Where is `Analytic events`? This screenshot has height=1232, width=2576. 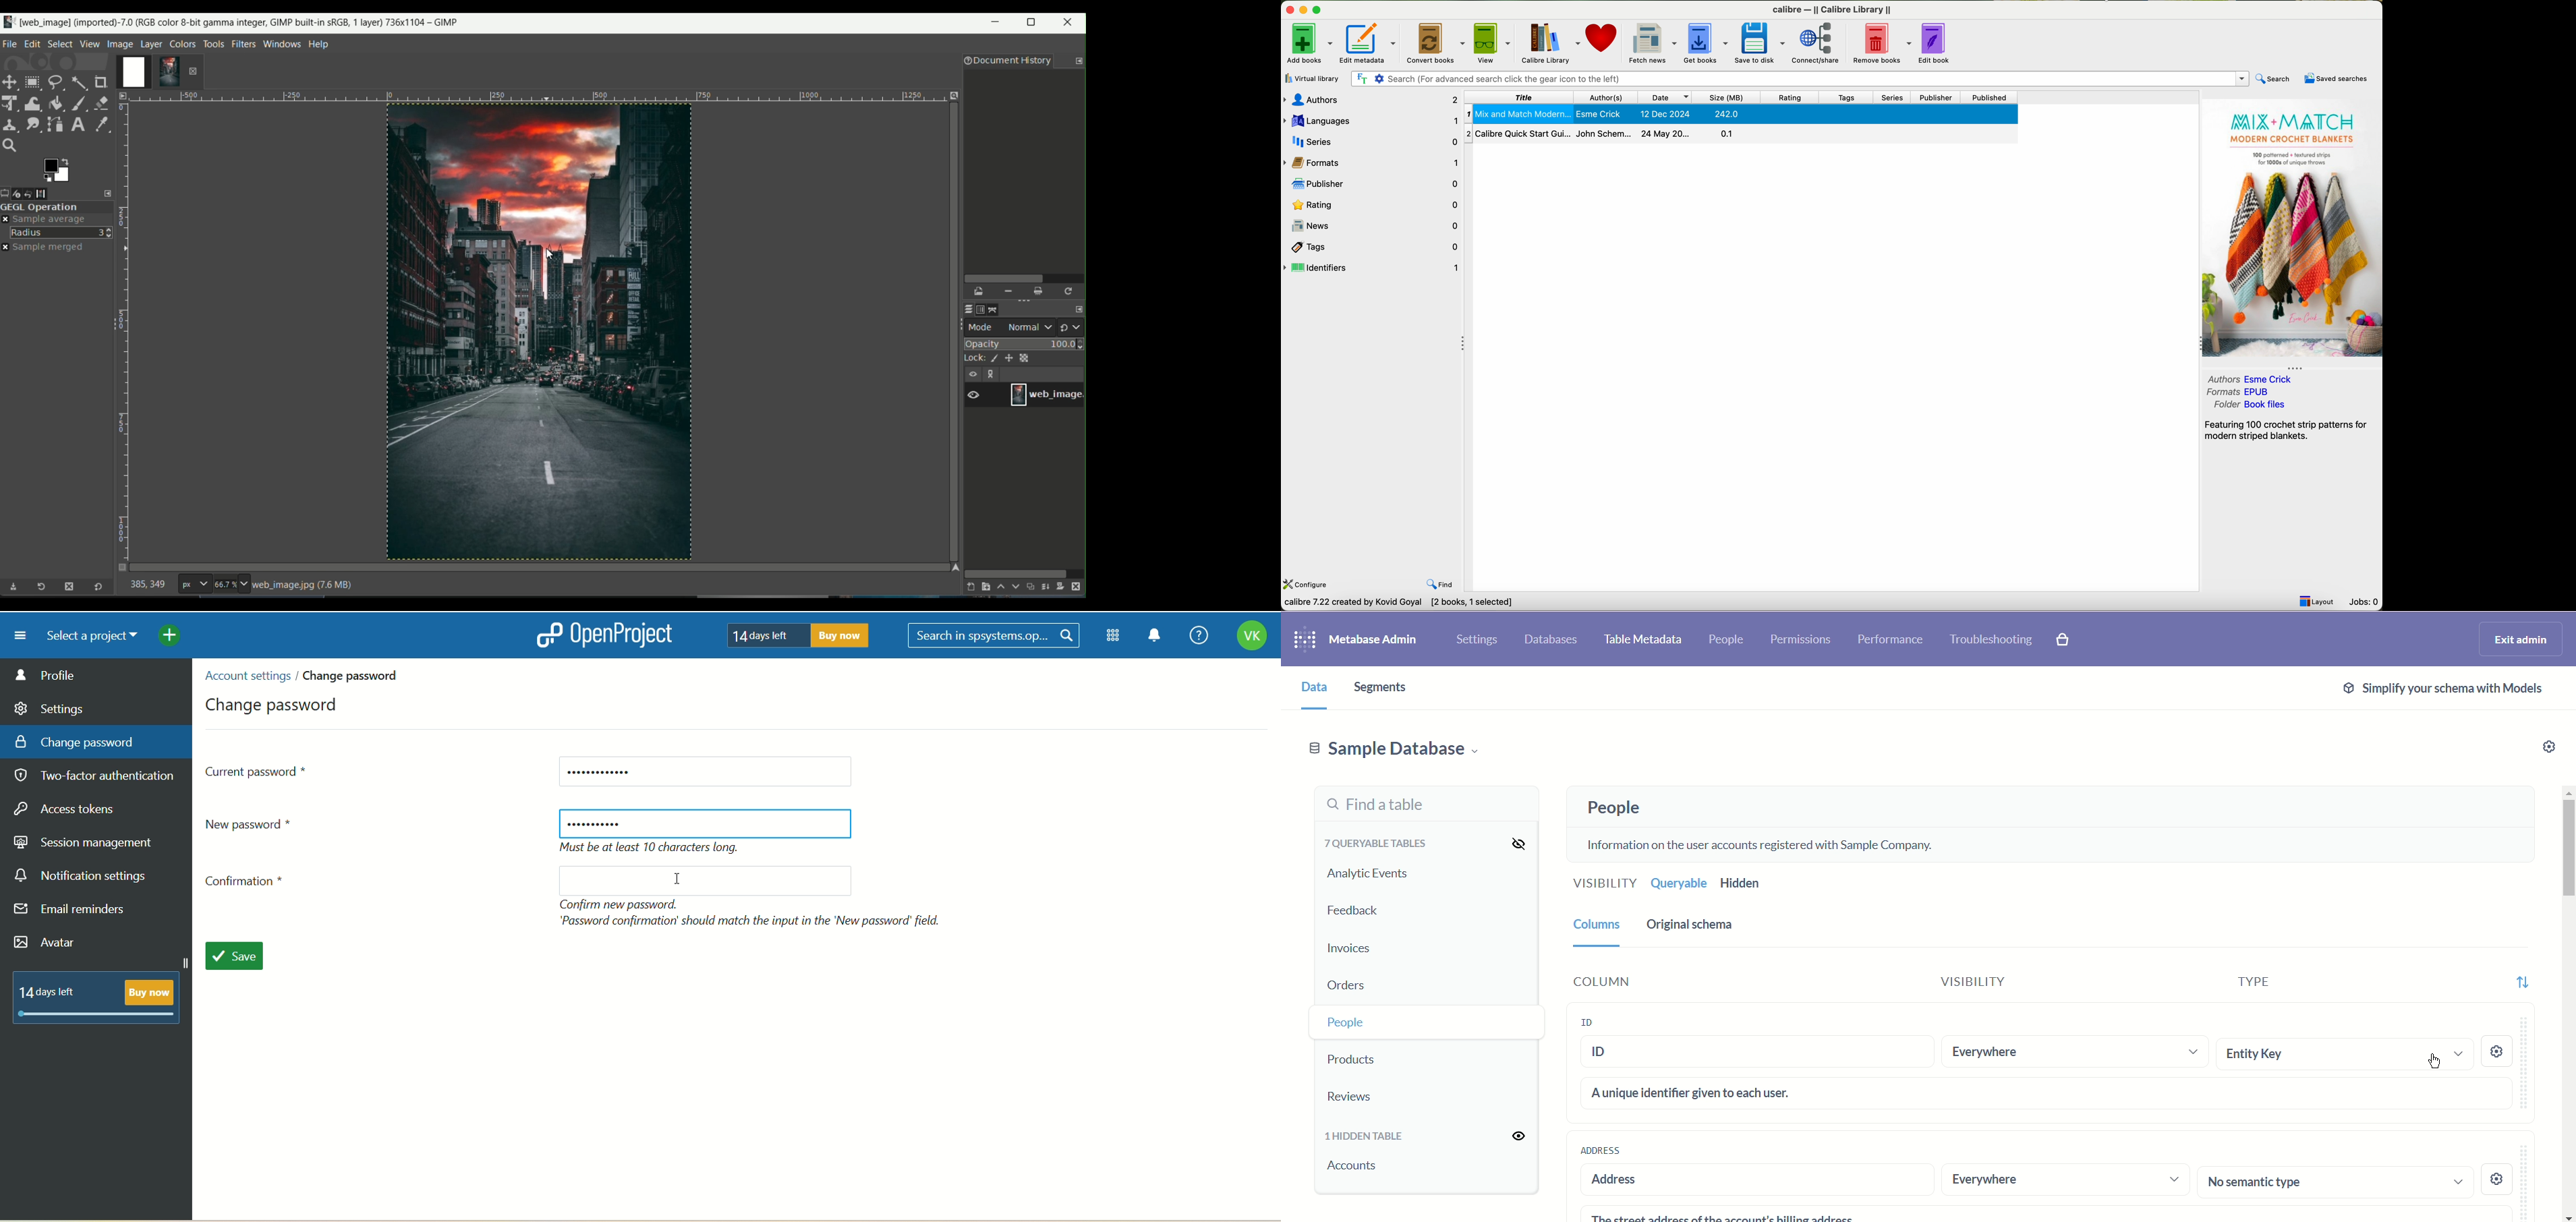 Analytic events is located at coordinates (1367, 874).